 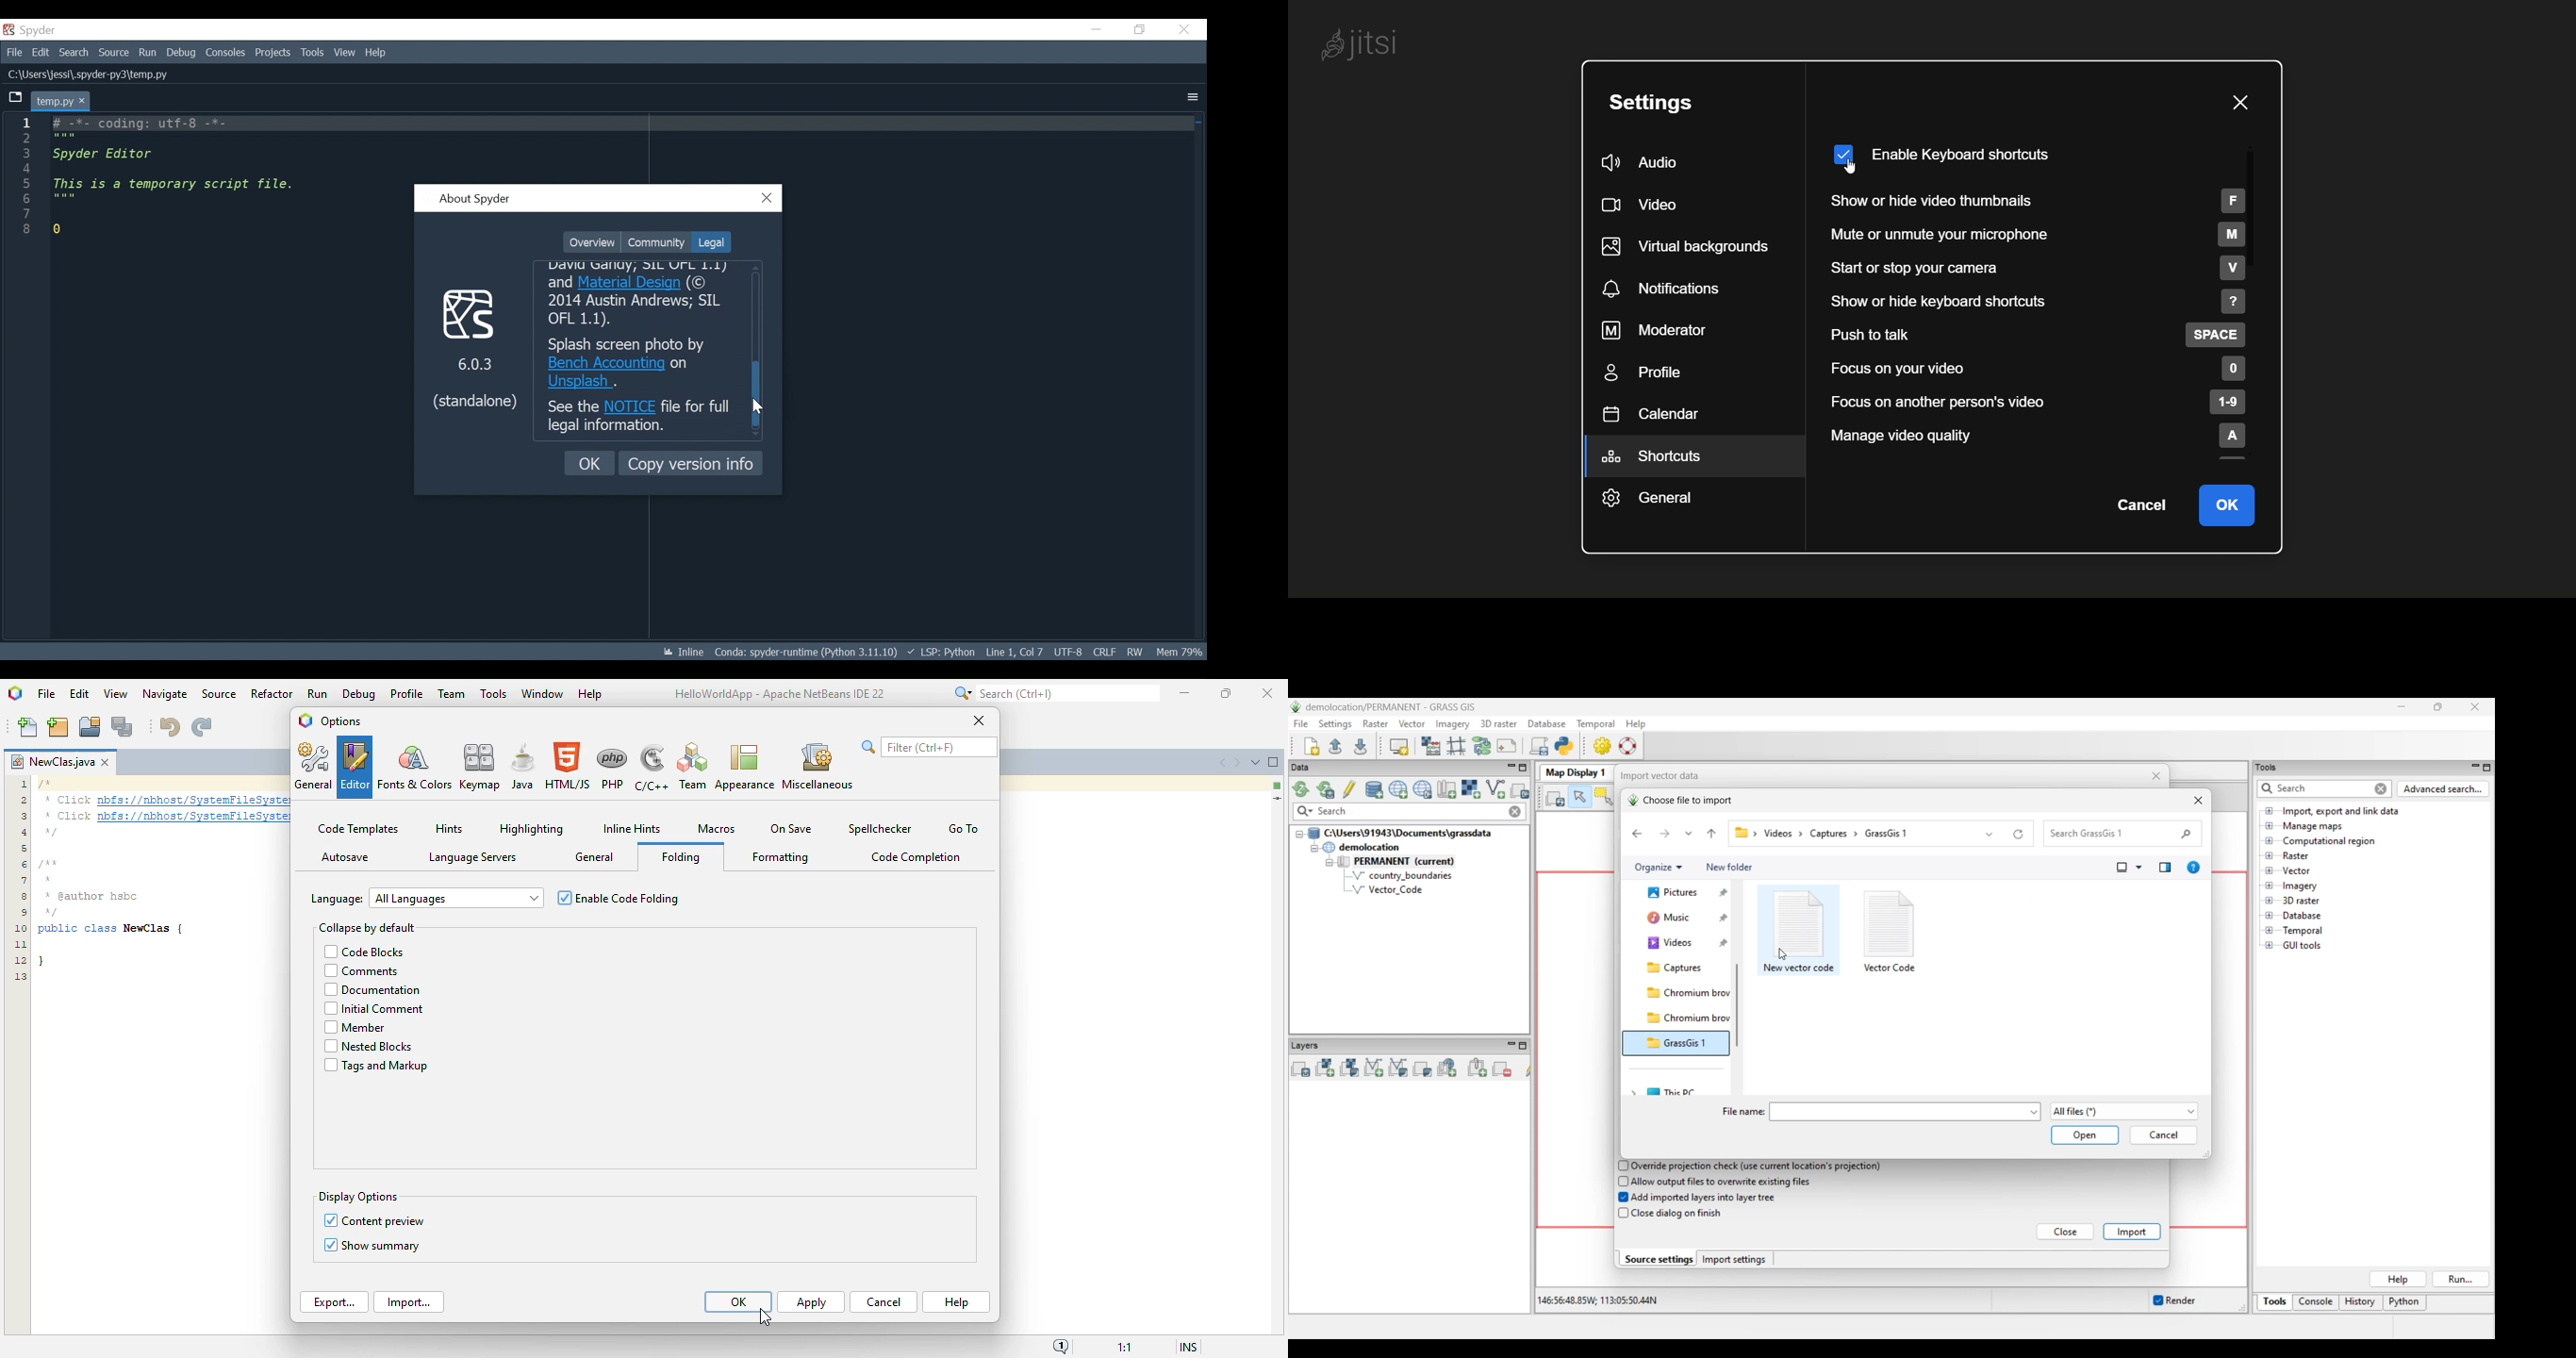 What do you see at coordinates (1096, 29) in the screenshot?
I see `Minimize` at bounding box center [1096, 29].